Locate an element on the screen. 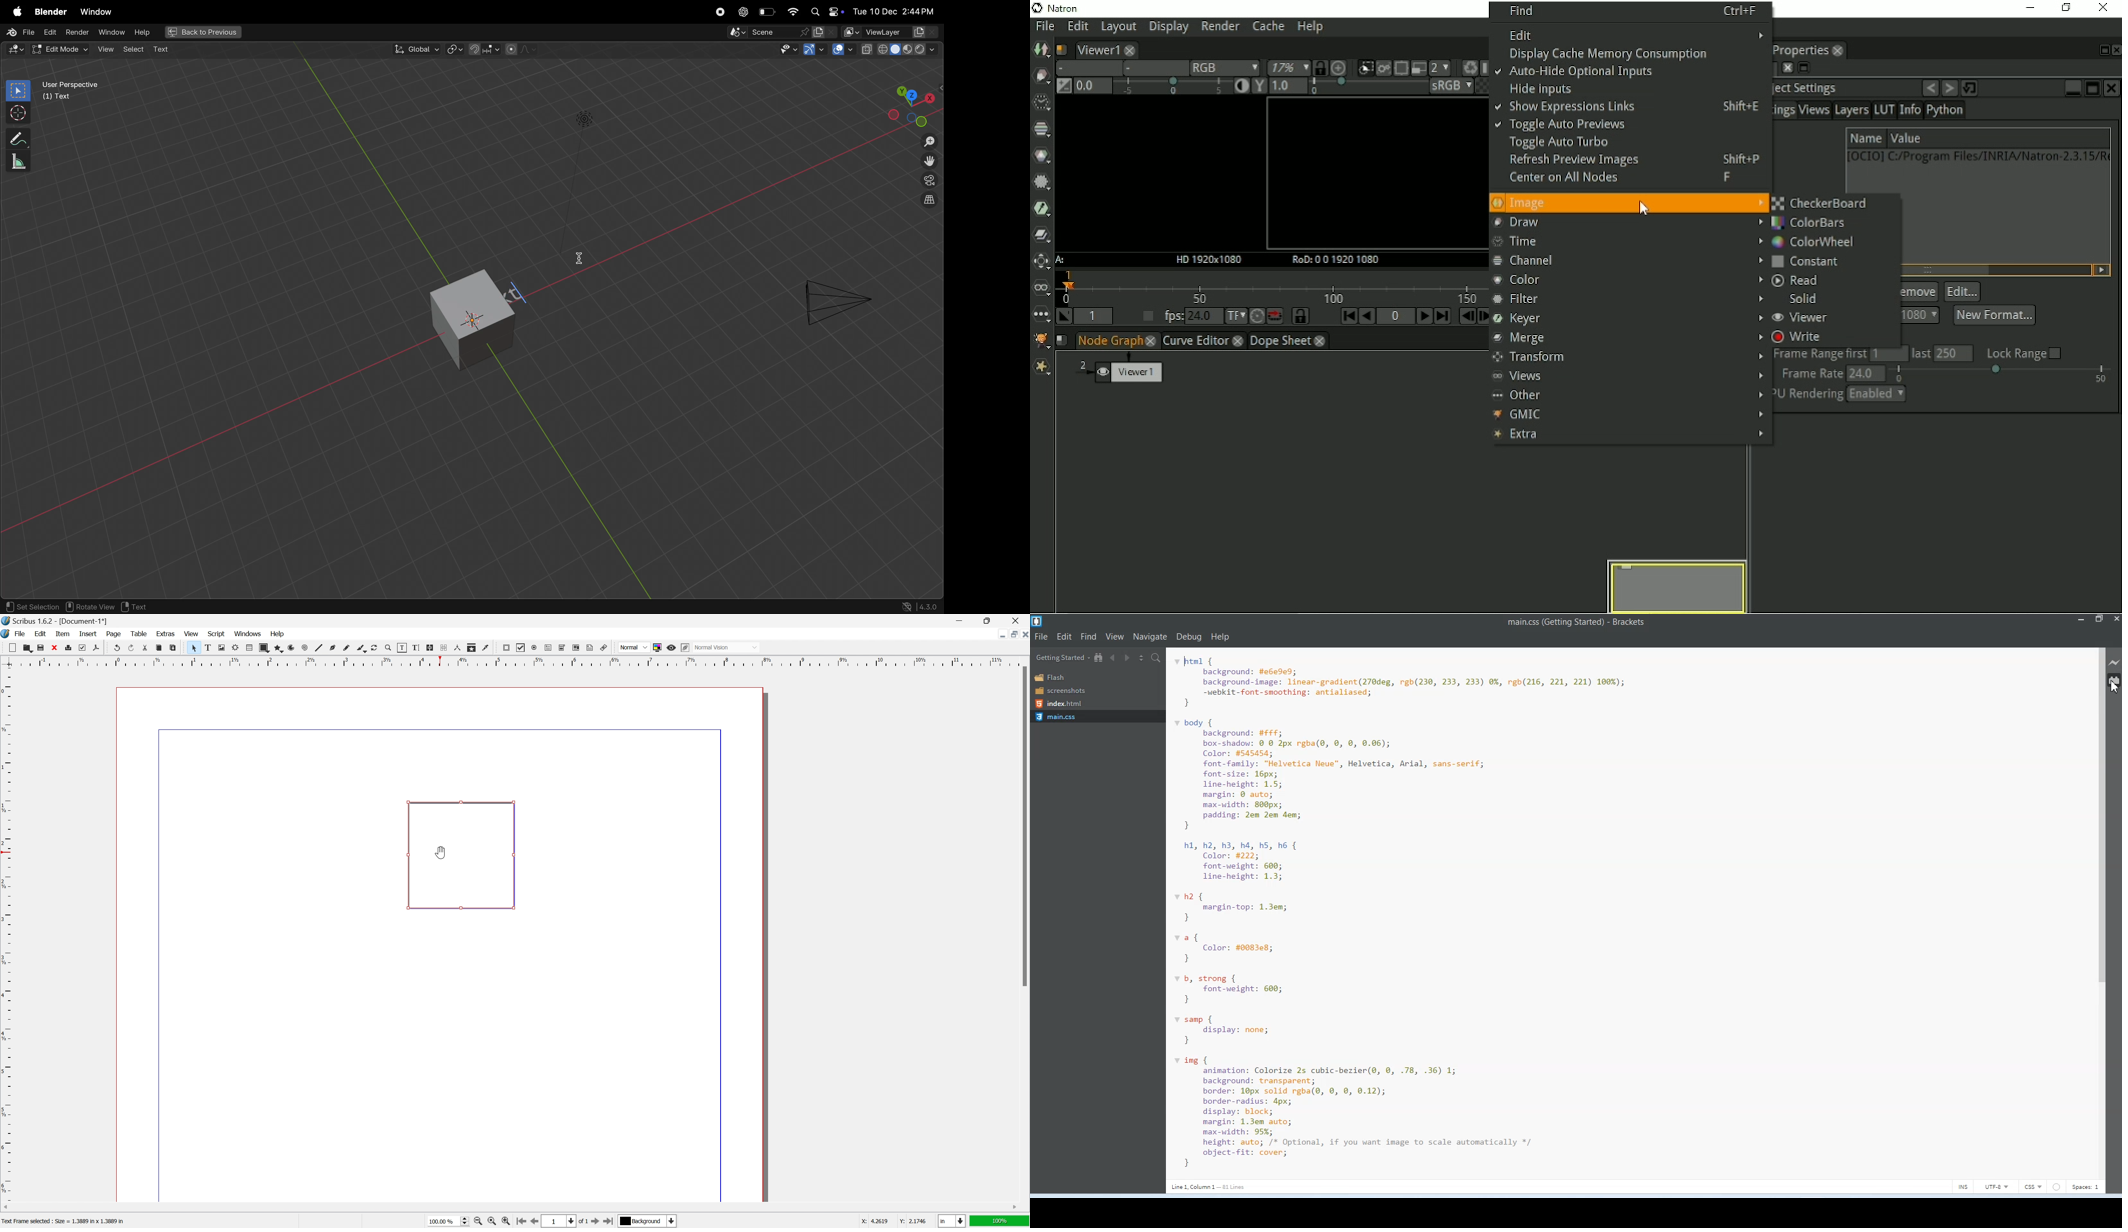 The height and width of the screenshot is (1232, 2128). link annotation is located at coordinates (604, 647).